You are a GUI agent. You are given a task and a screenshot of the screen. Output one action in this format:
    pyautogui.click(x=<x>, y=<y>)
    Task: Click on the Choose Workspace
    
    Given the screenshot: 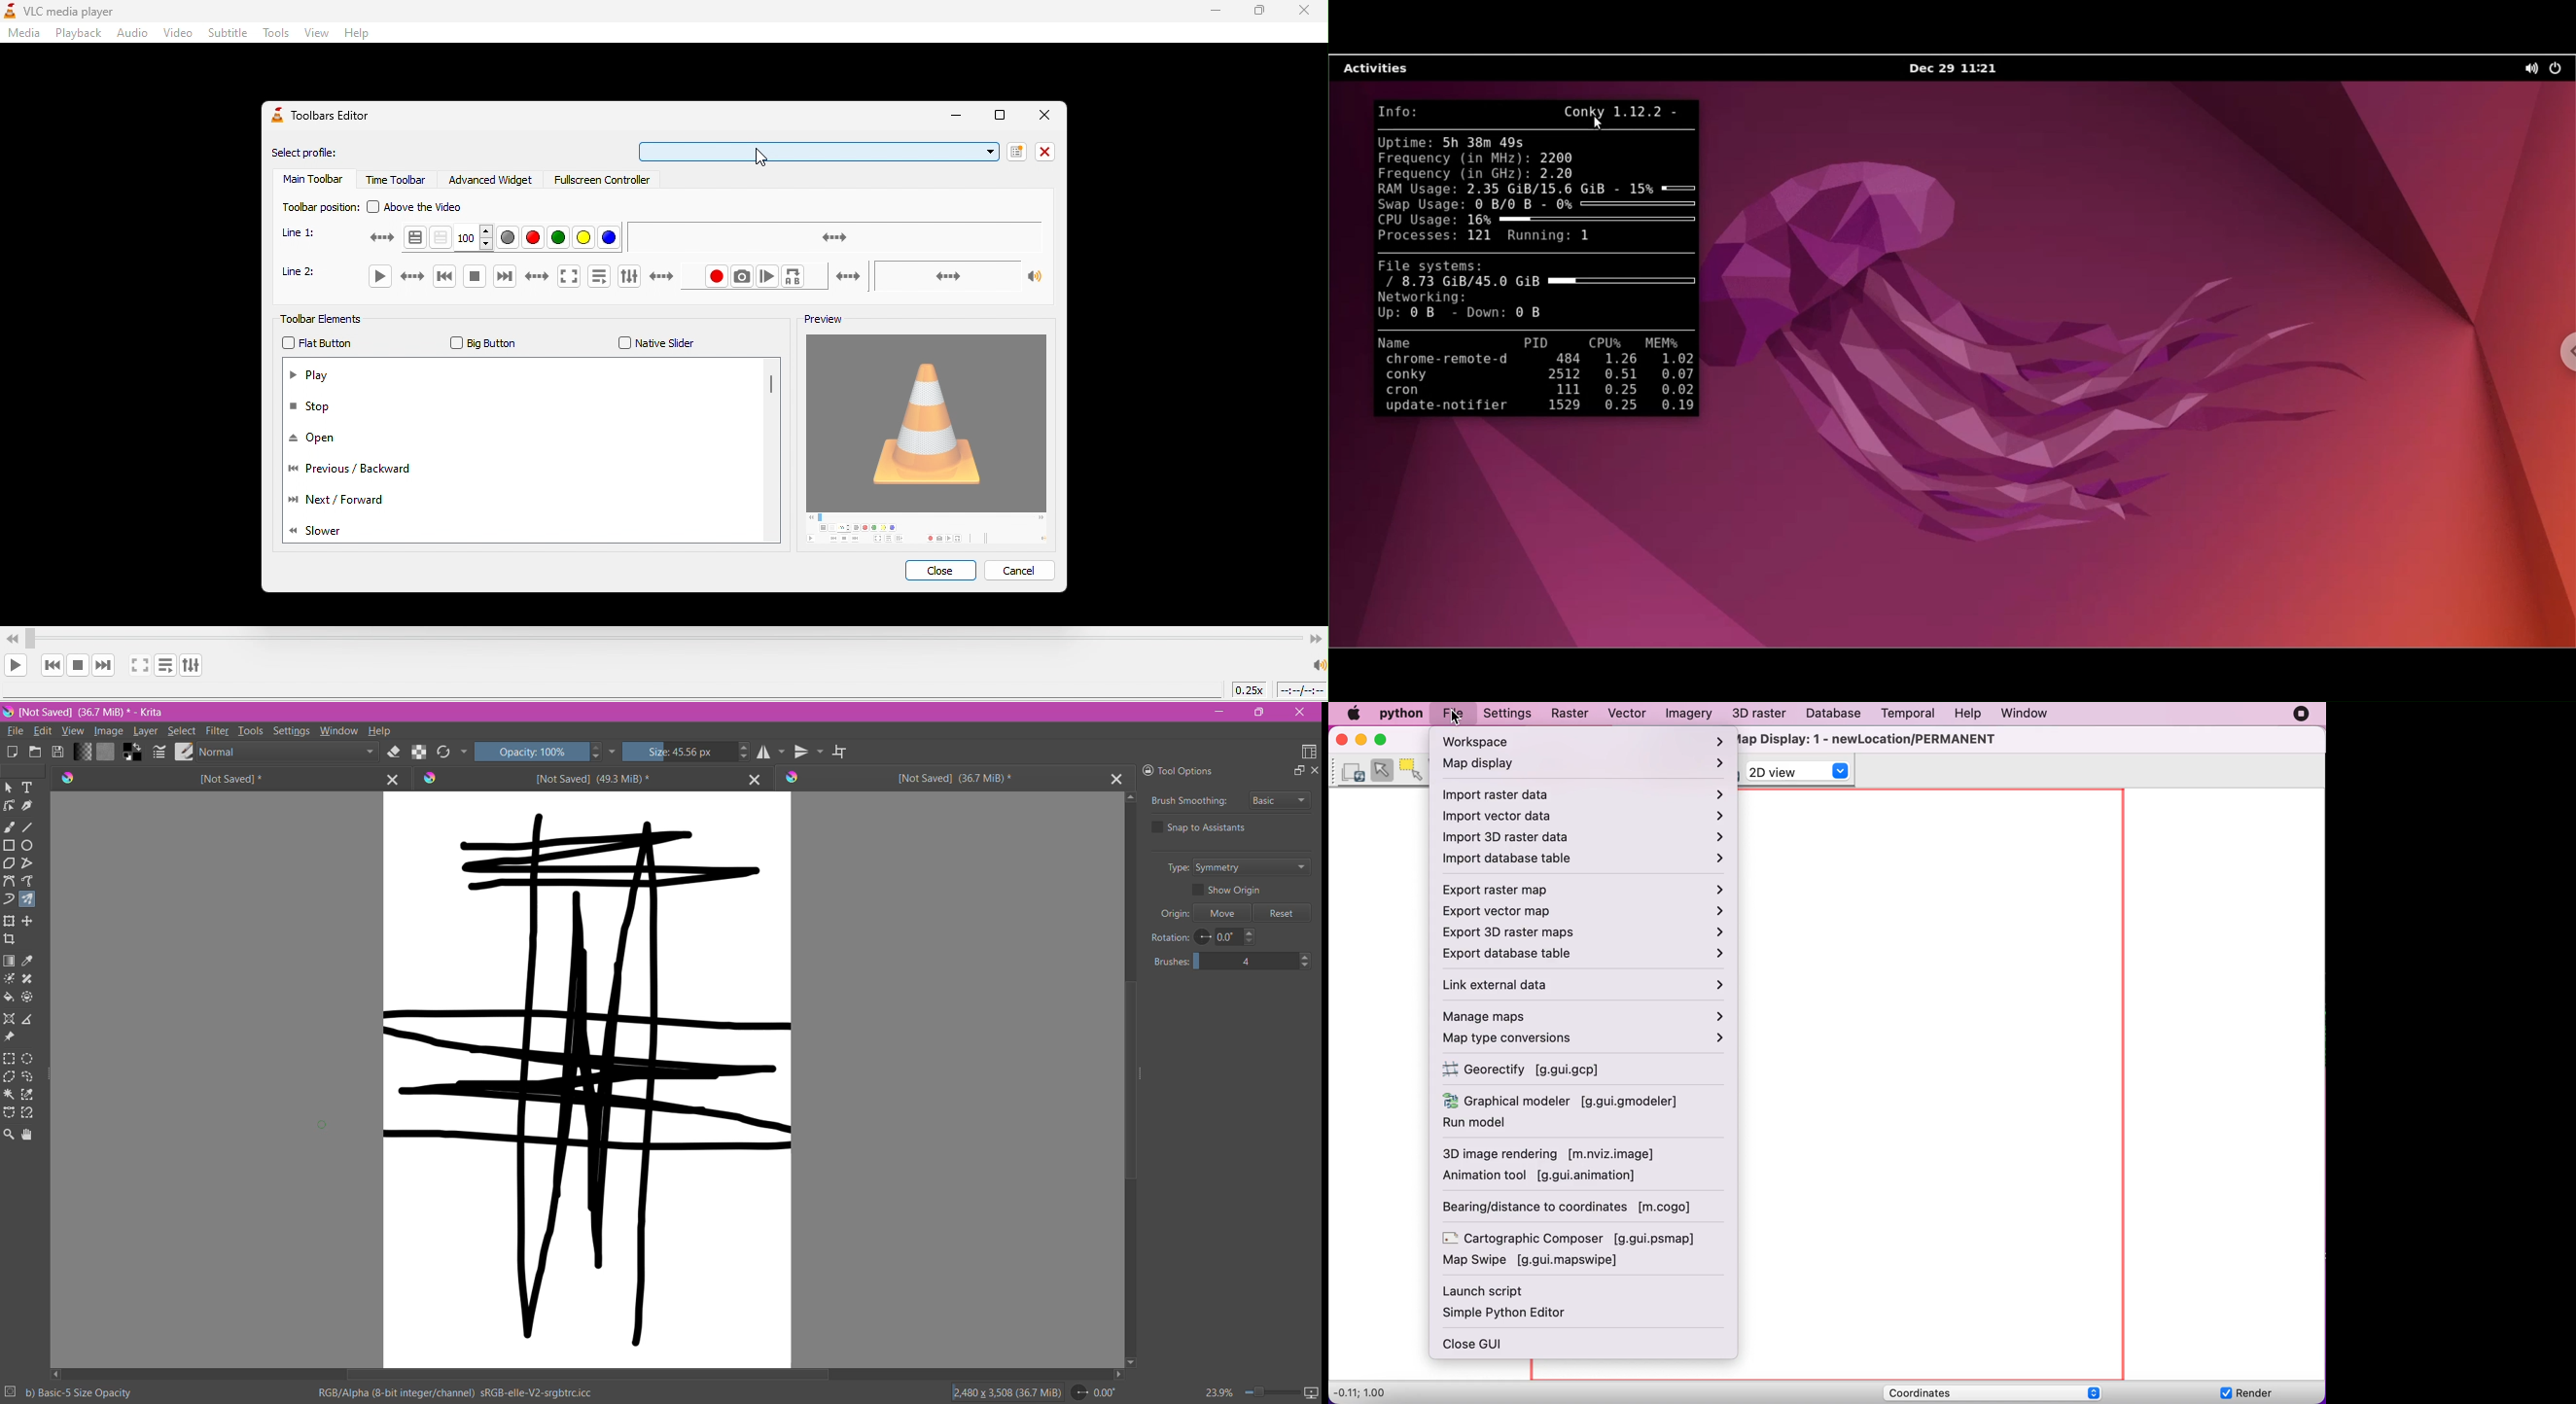 What is the action you would take?
    pyautogui.click(x=1308, y=752)
    